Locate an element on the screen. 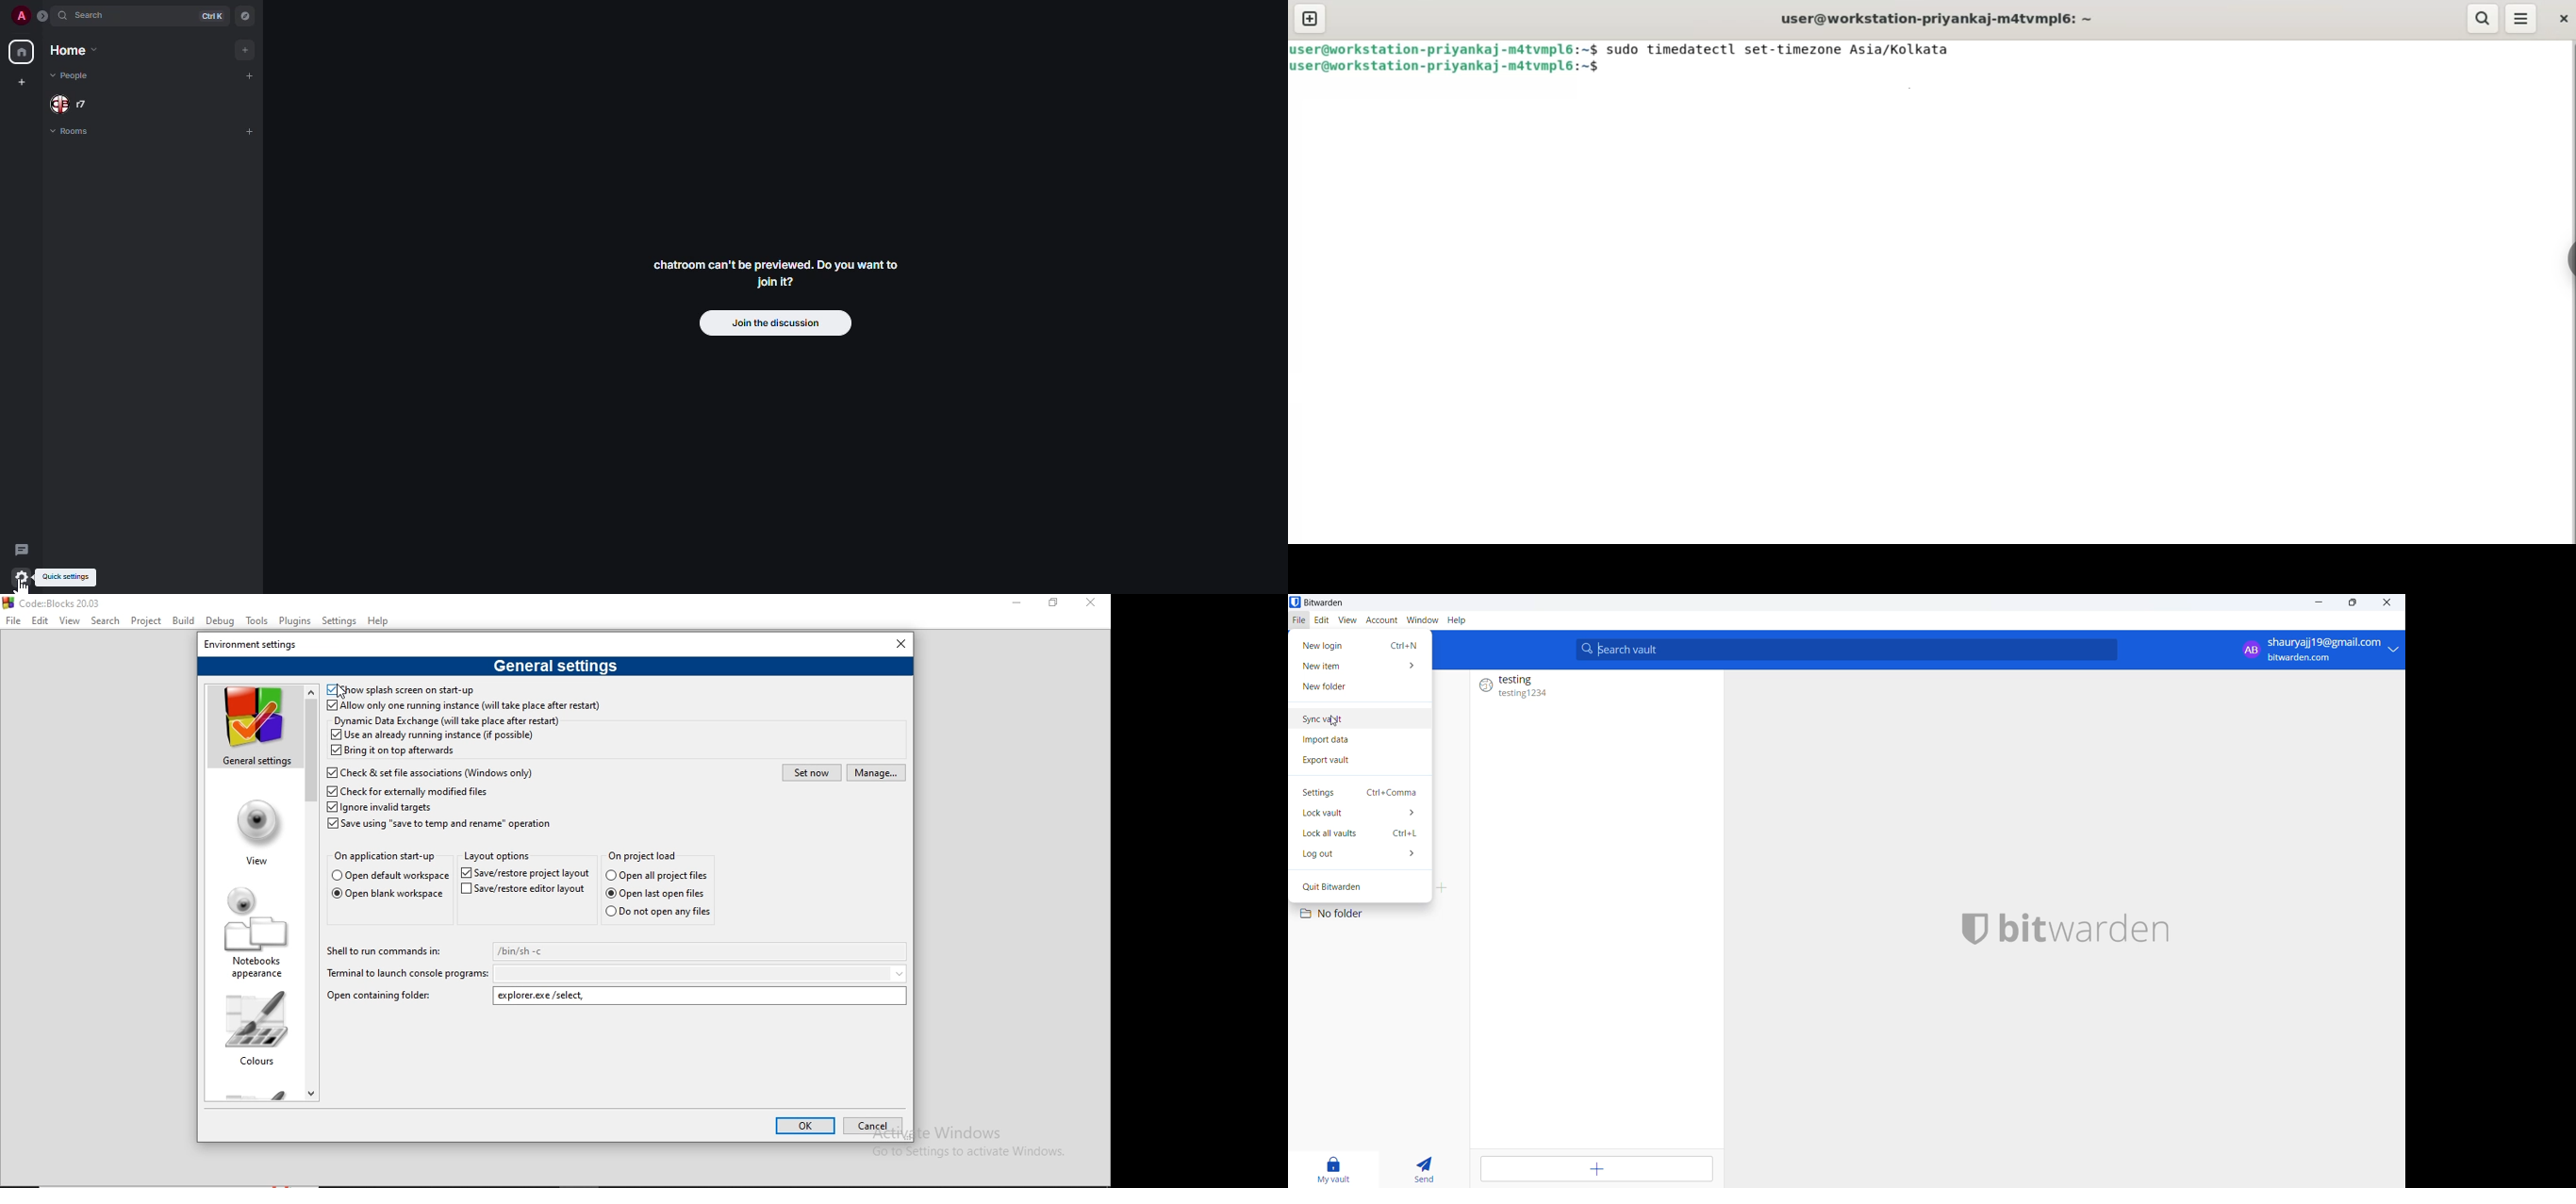 The height and width of the screenshot is (1204, 2576). empty box is located at coordinates (702, 973).